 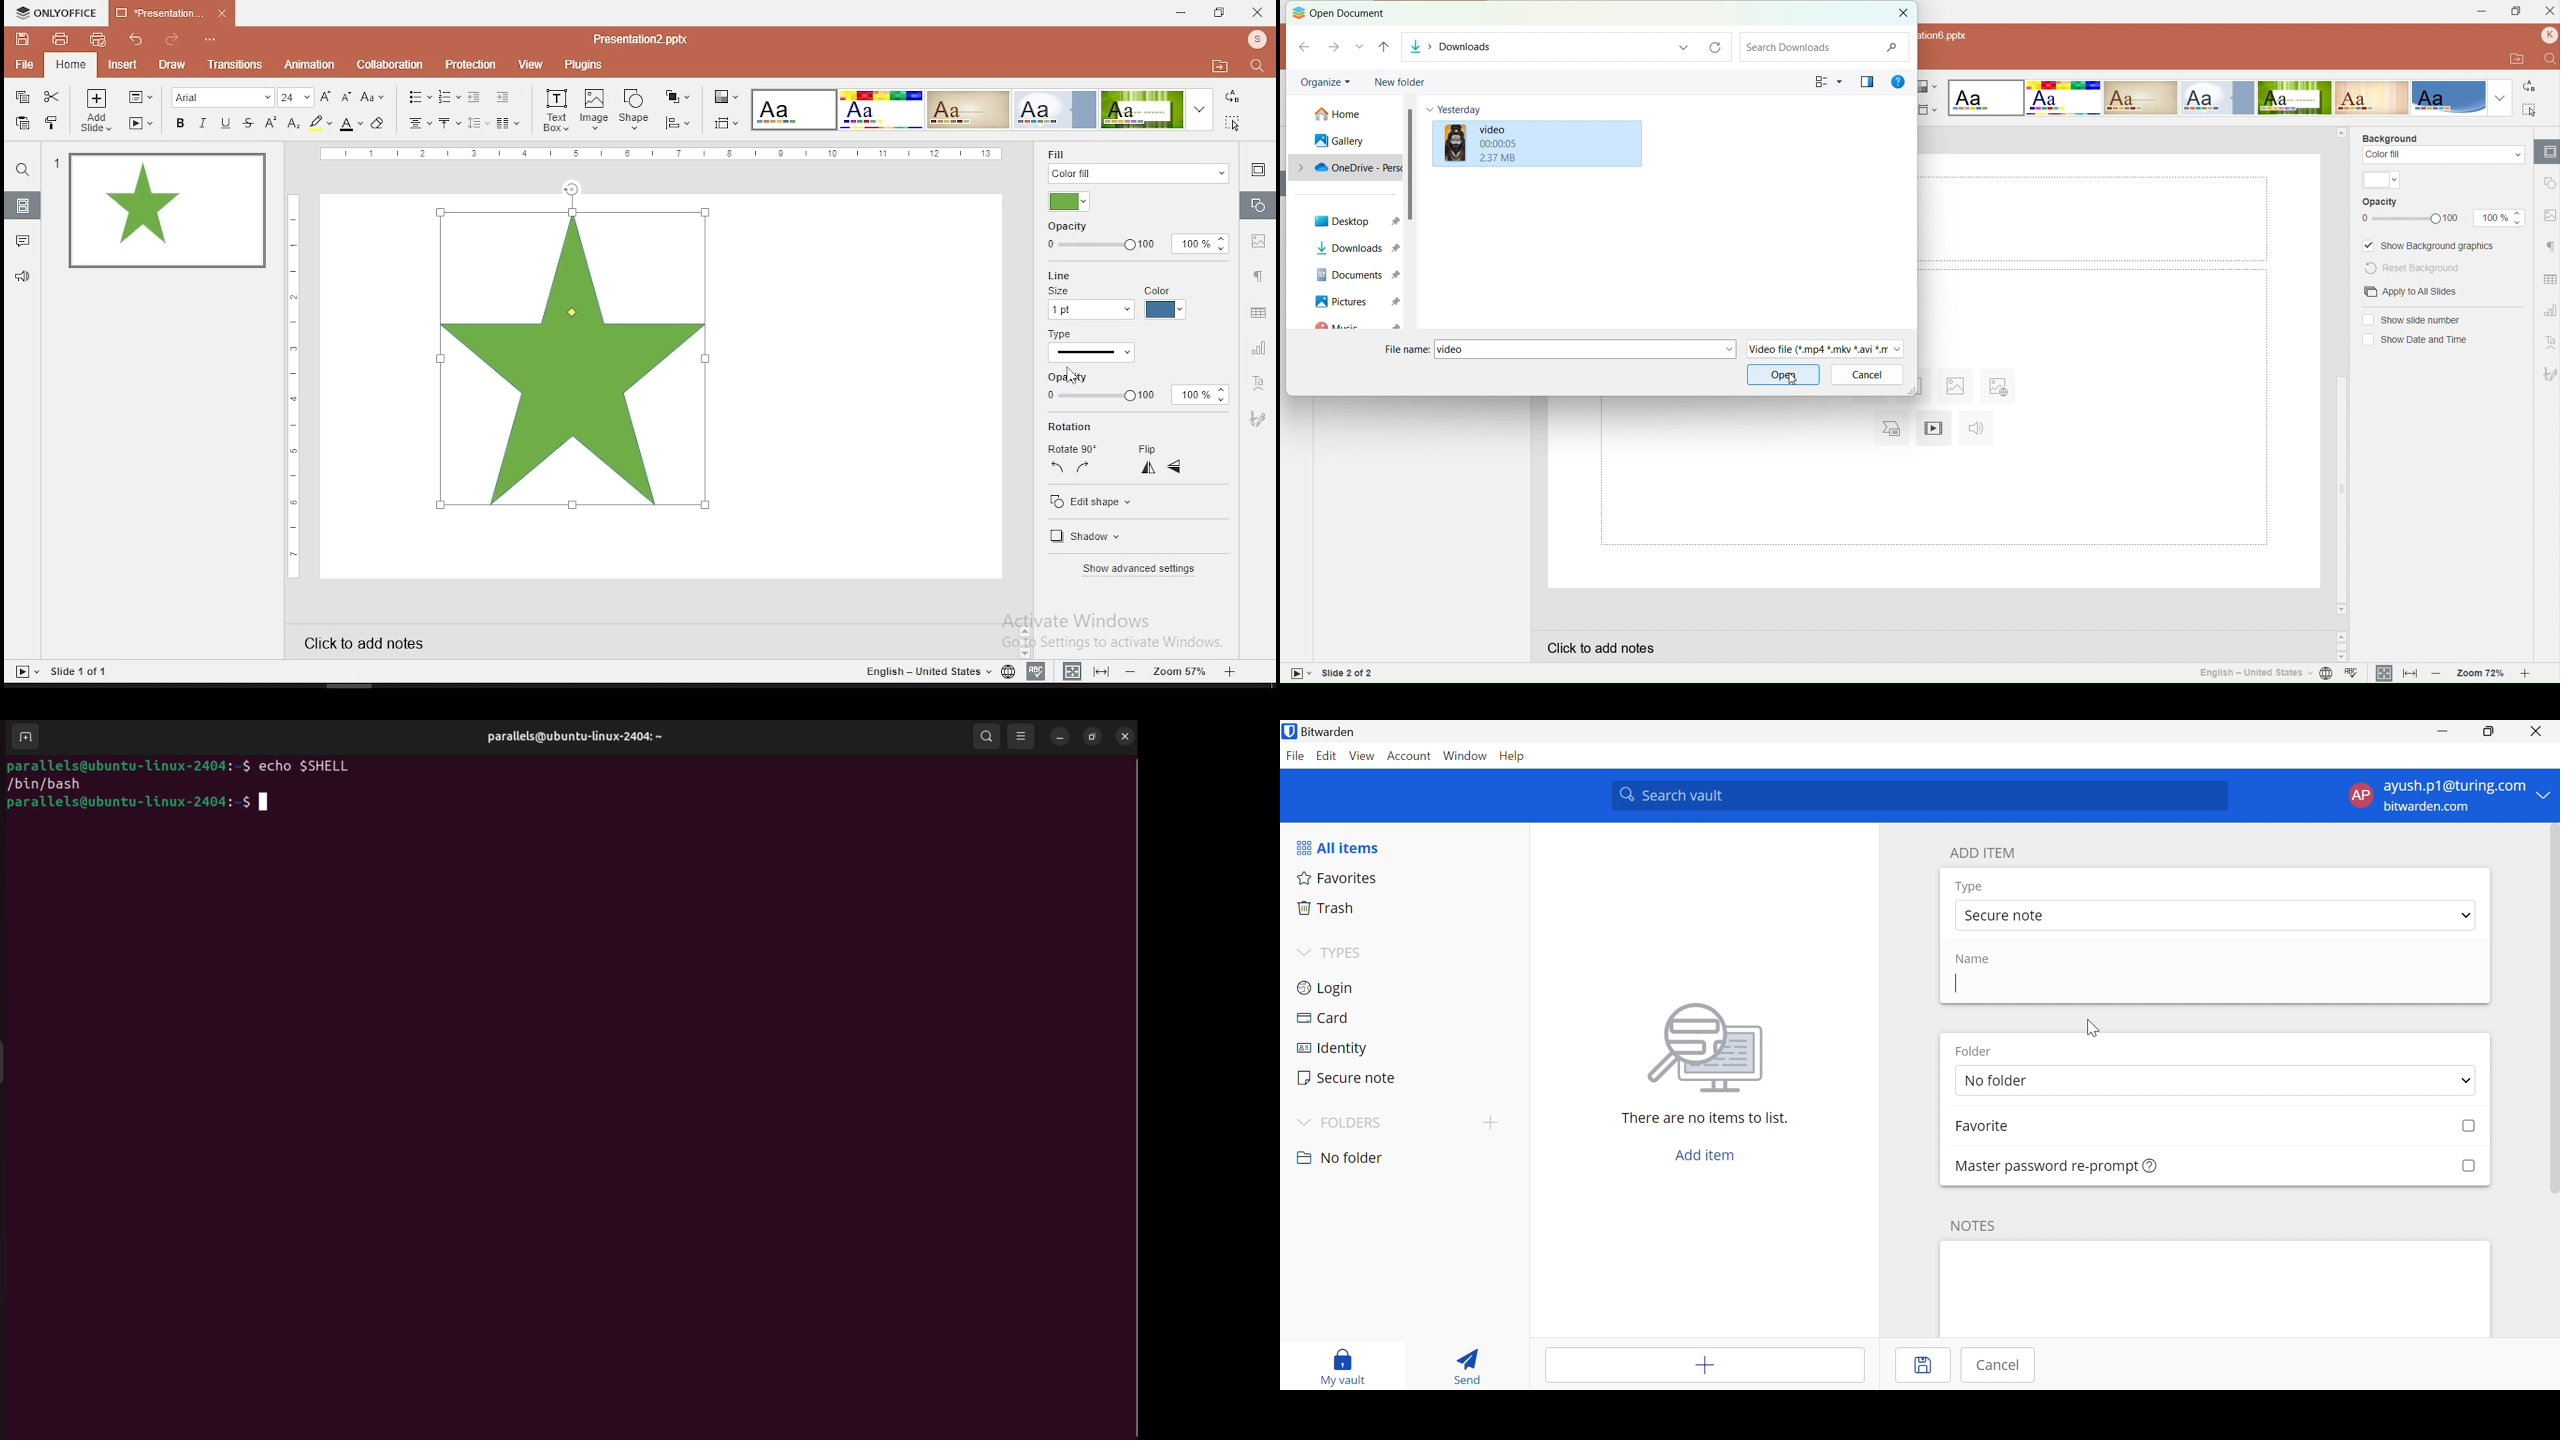 What do you see at coordinates (382, 641) in the screenshot?
I see `click to add notes` at bounding box center [382, 641].